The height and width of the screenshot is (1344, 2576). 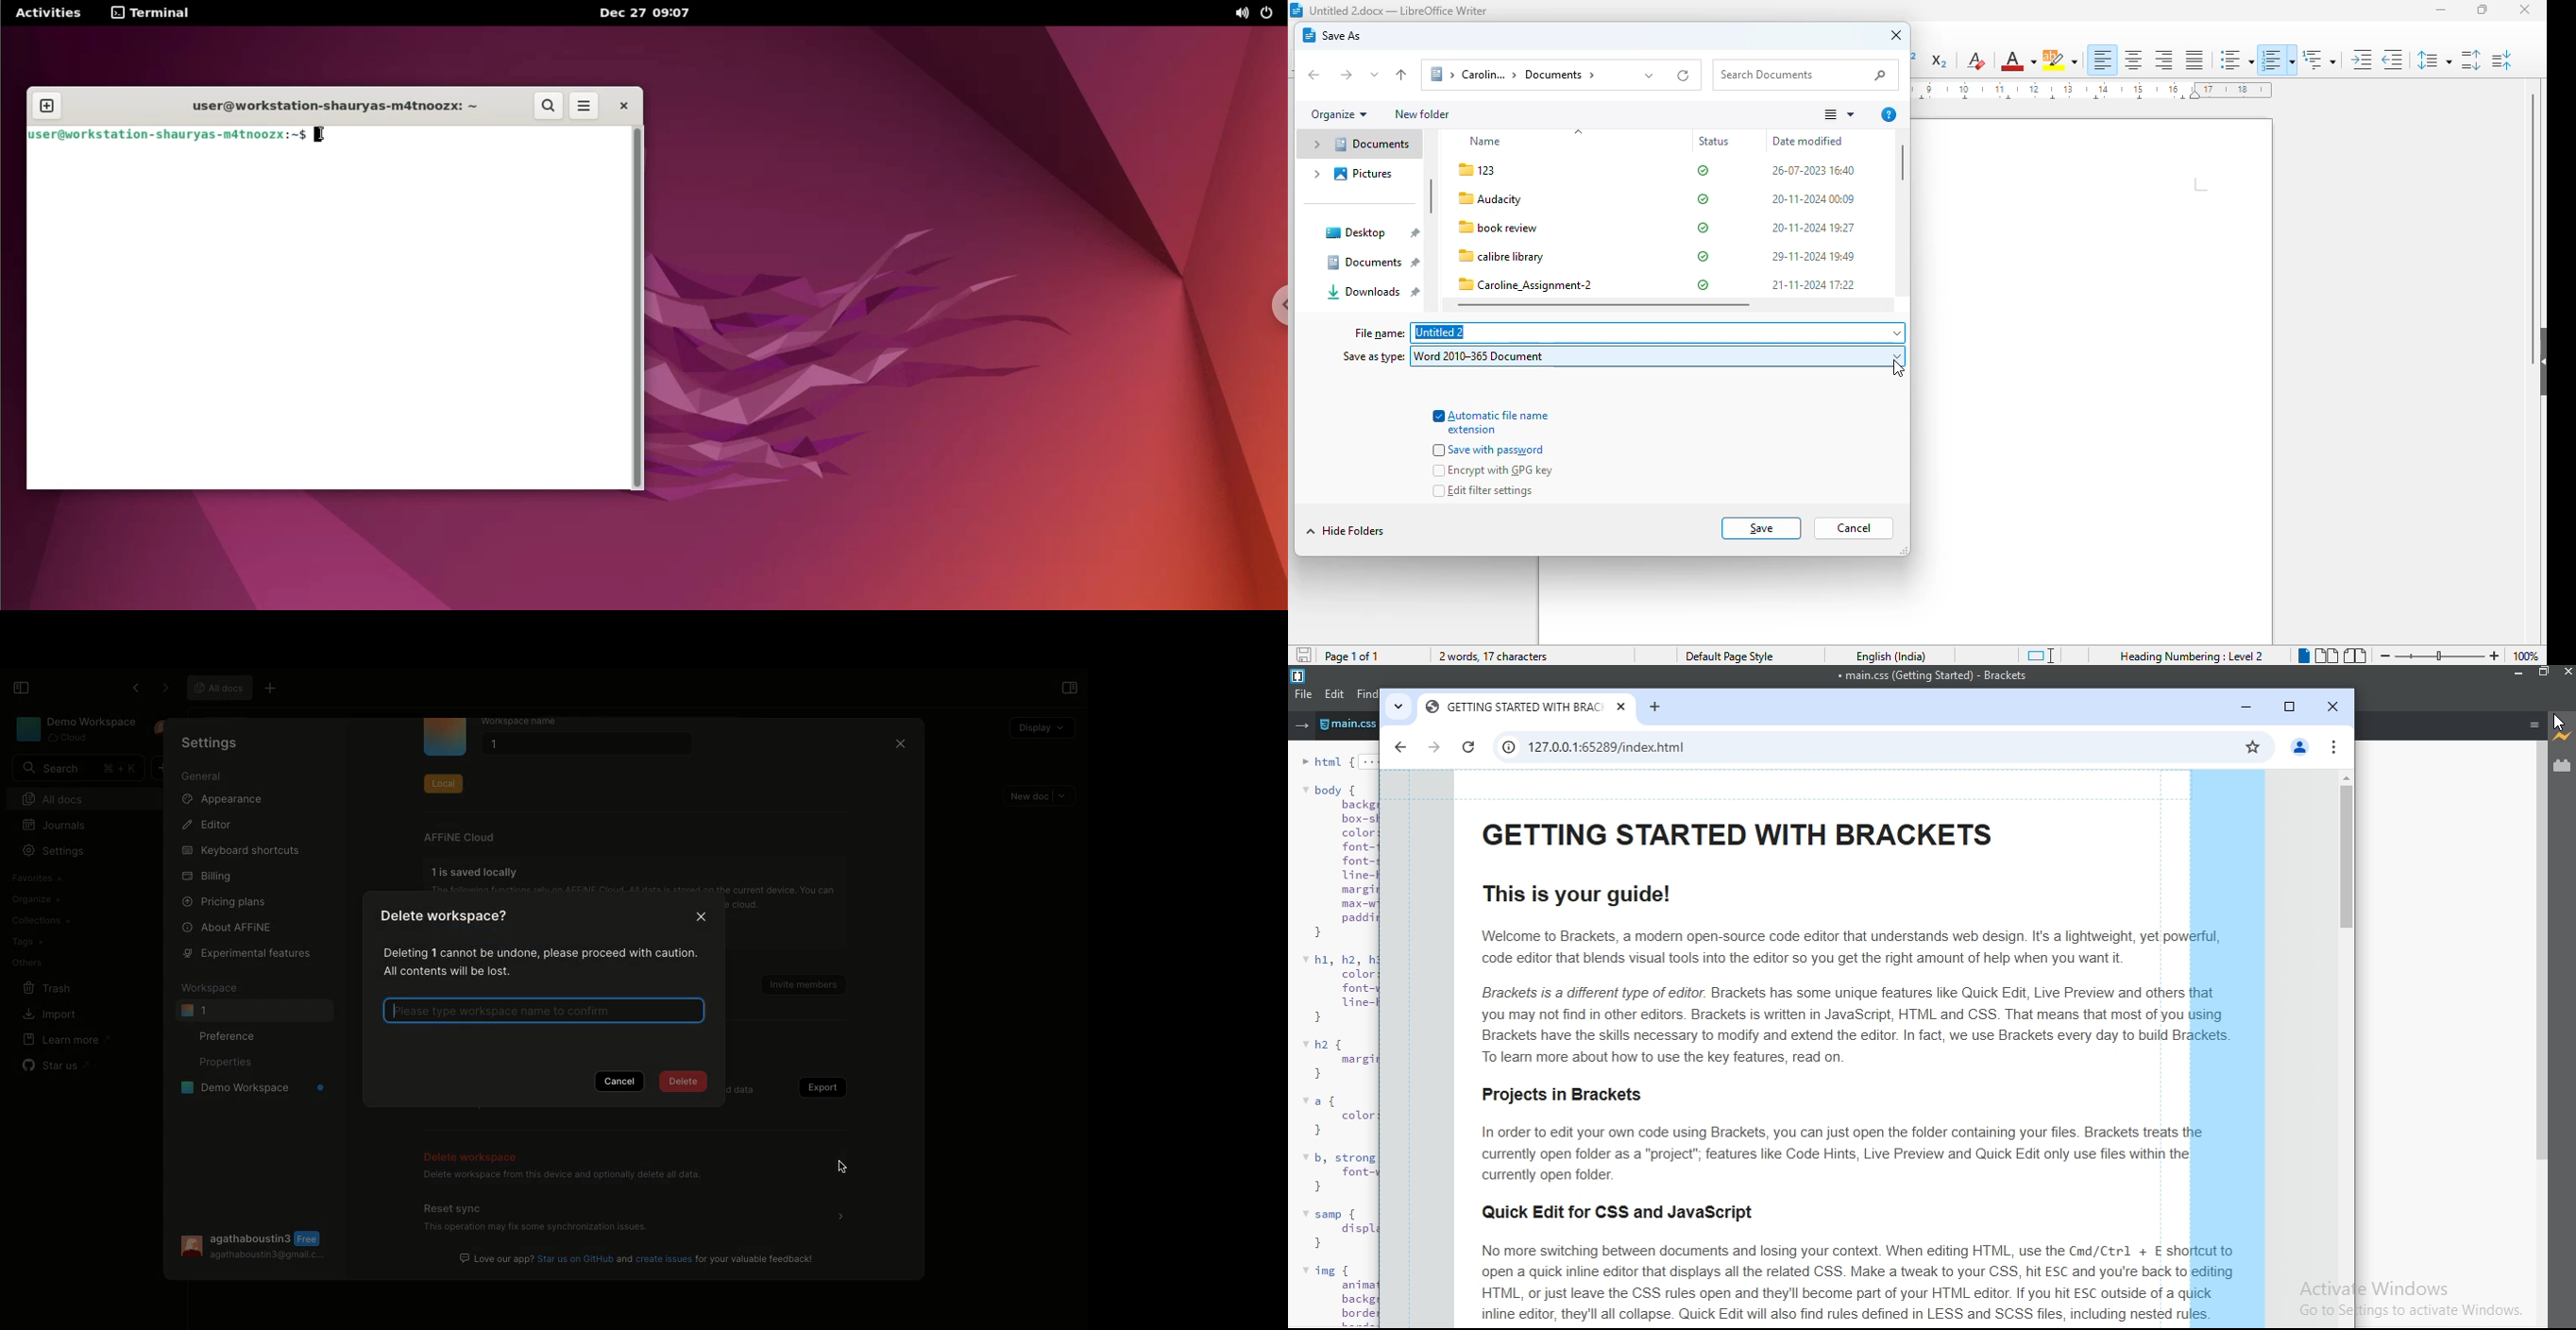 I want to click on restore, so click(x=2290, y=707).